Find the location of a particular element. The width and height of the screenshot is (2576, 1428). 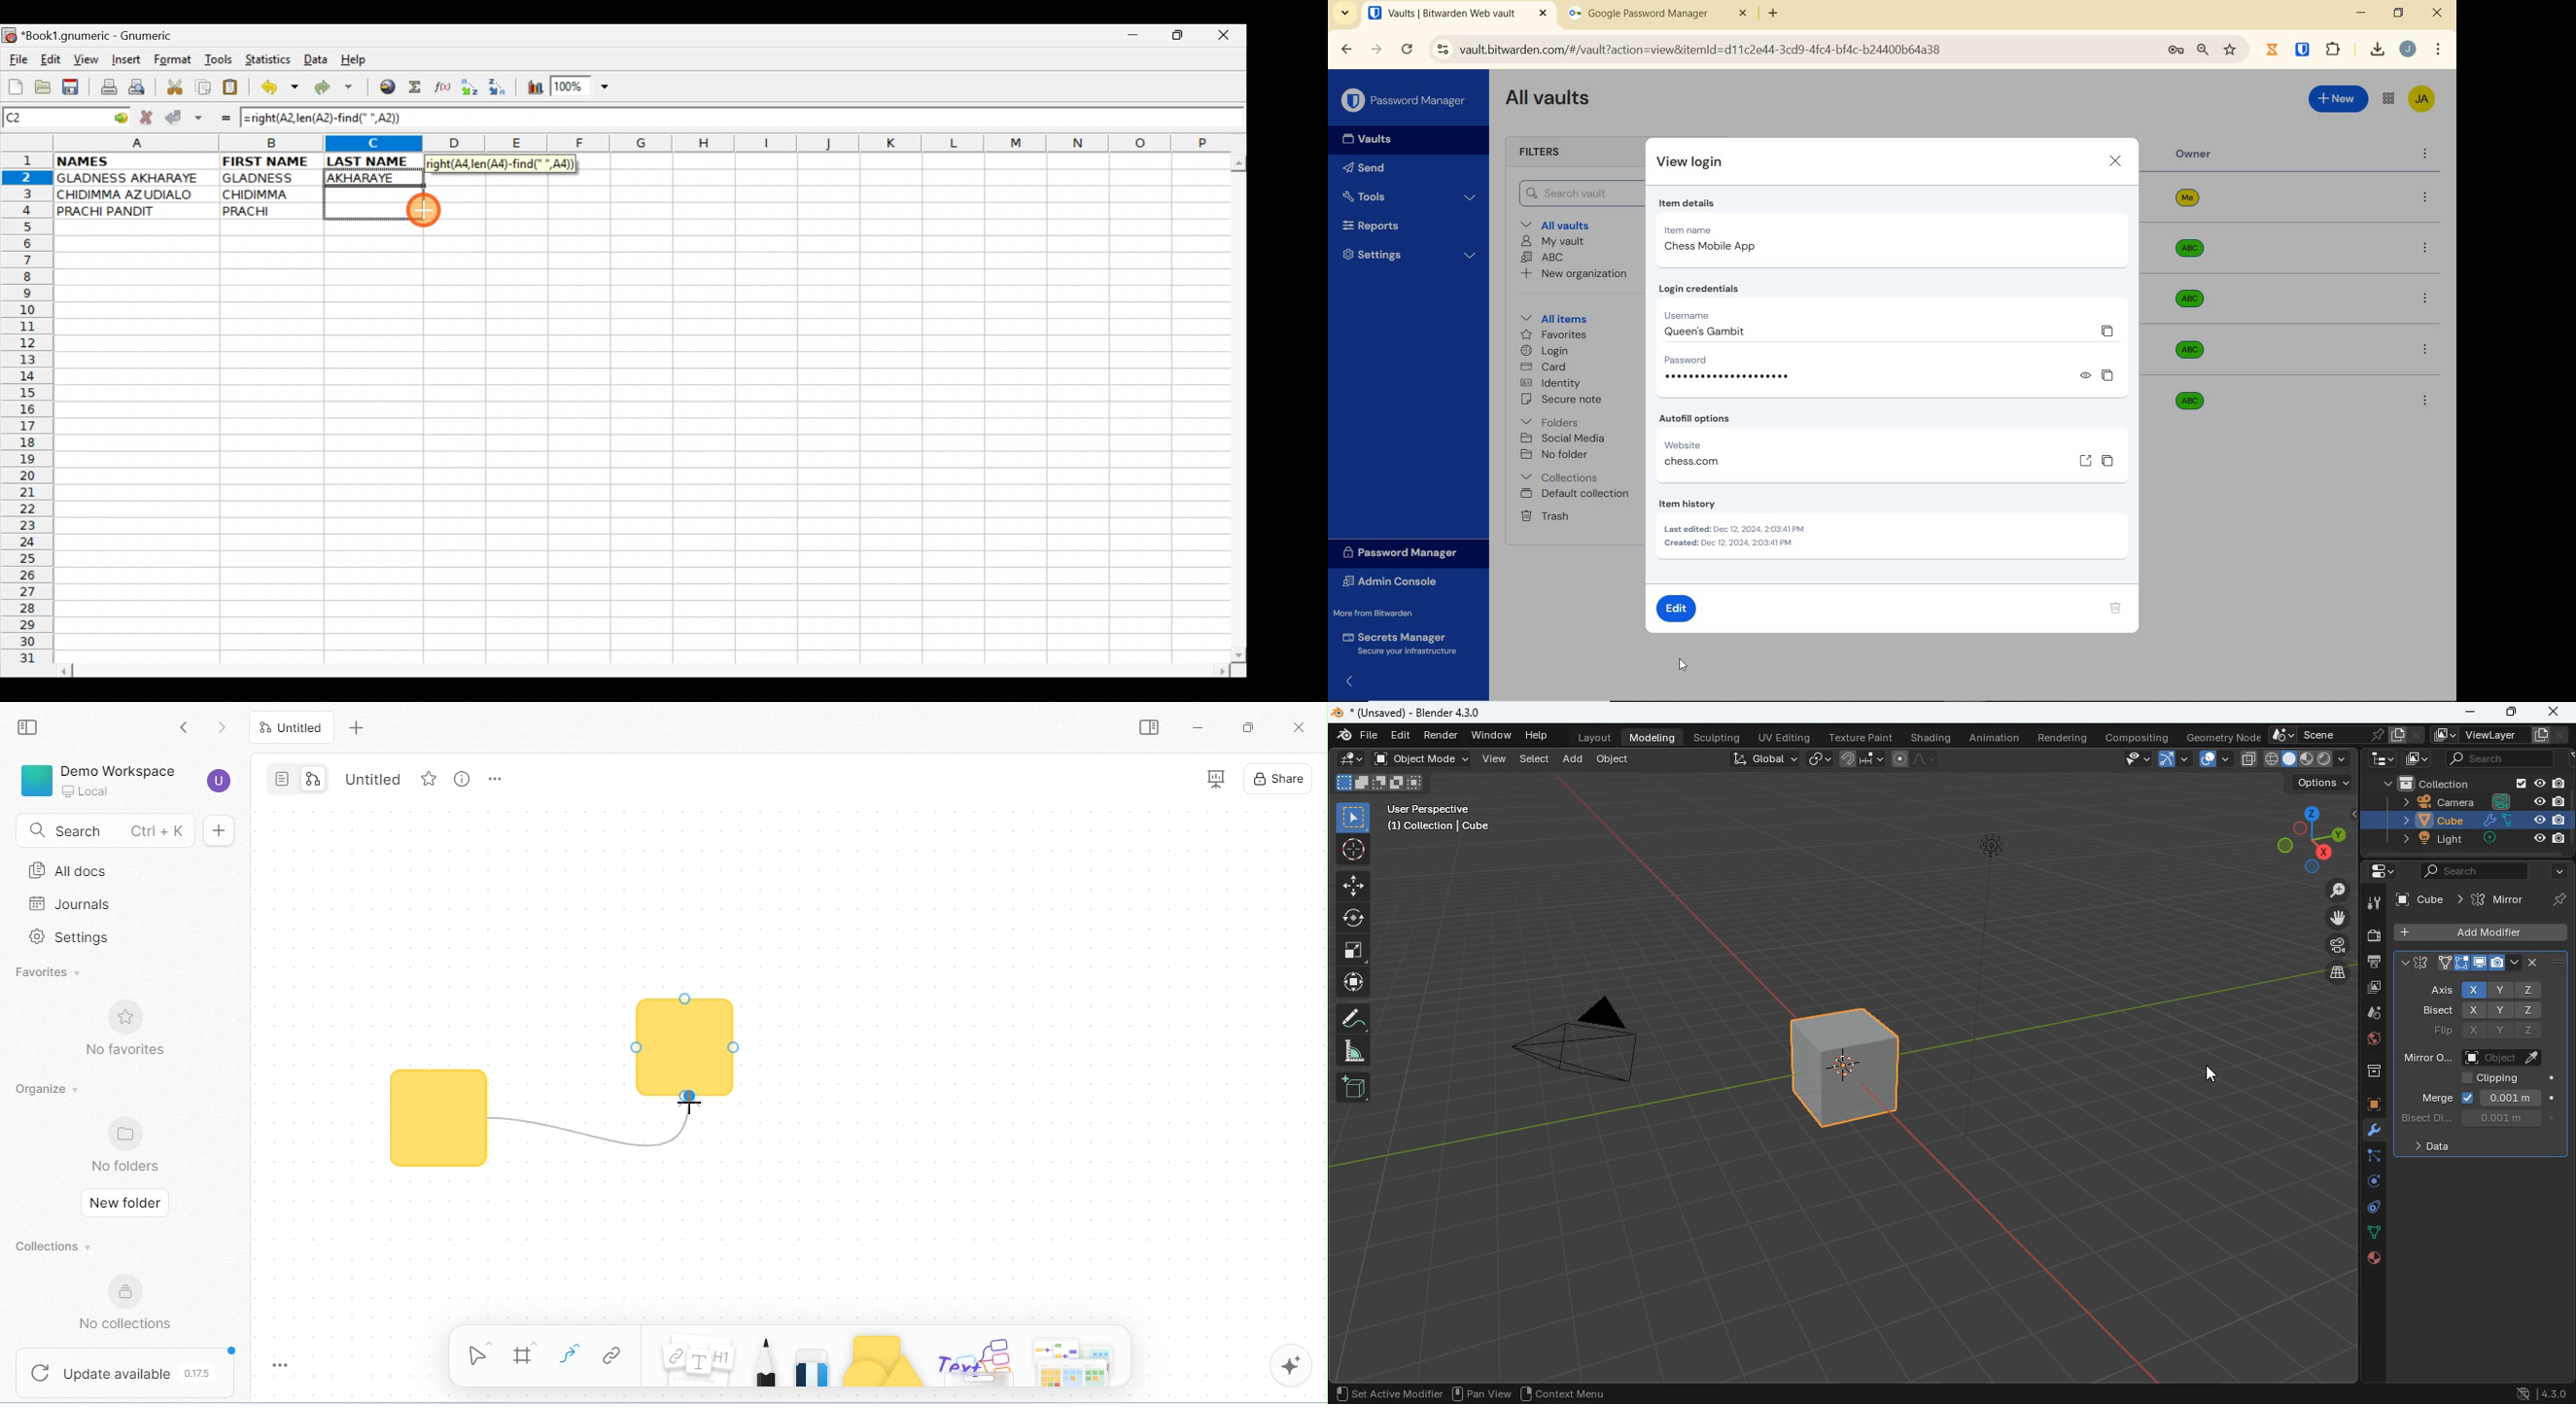

Edit function in the current cell is located at coordinates (445, 90).